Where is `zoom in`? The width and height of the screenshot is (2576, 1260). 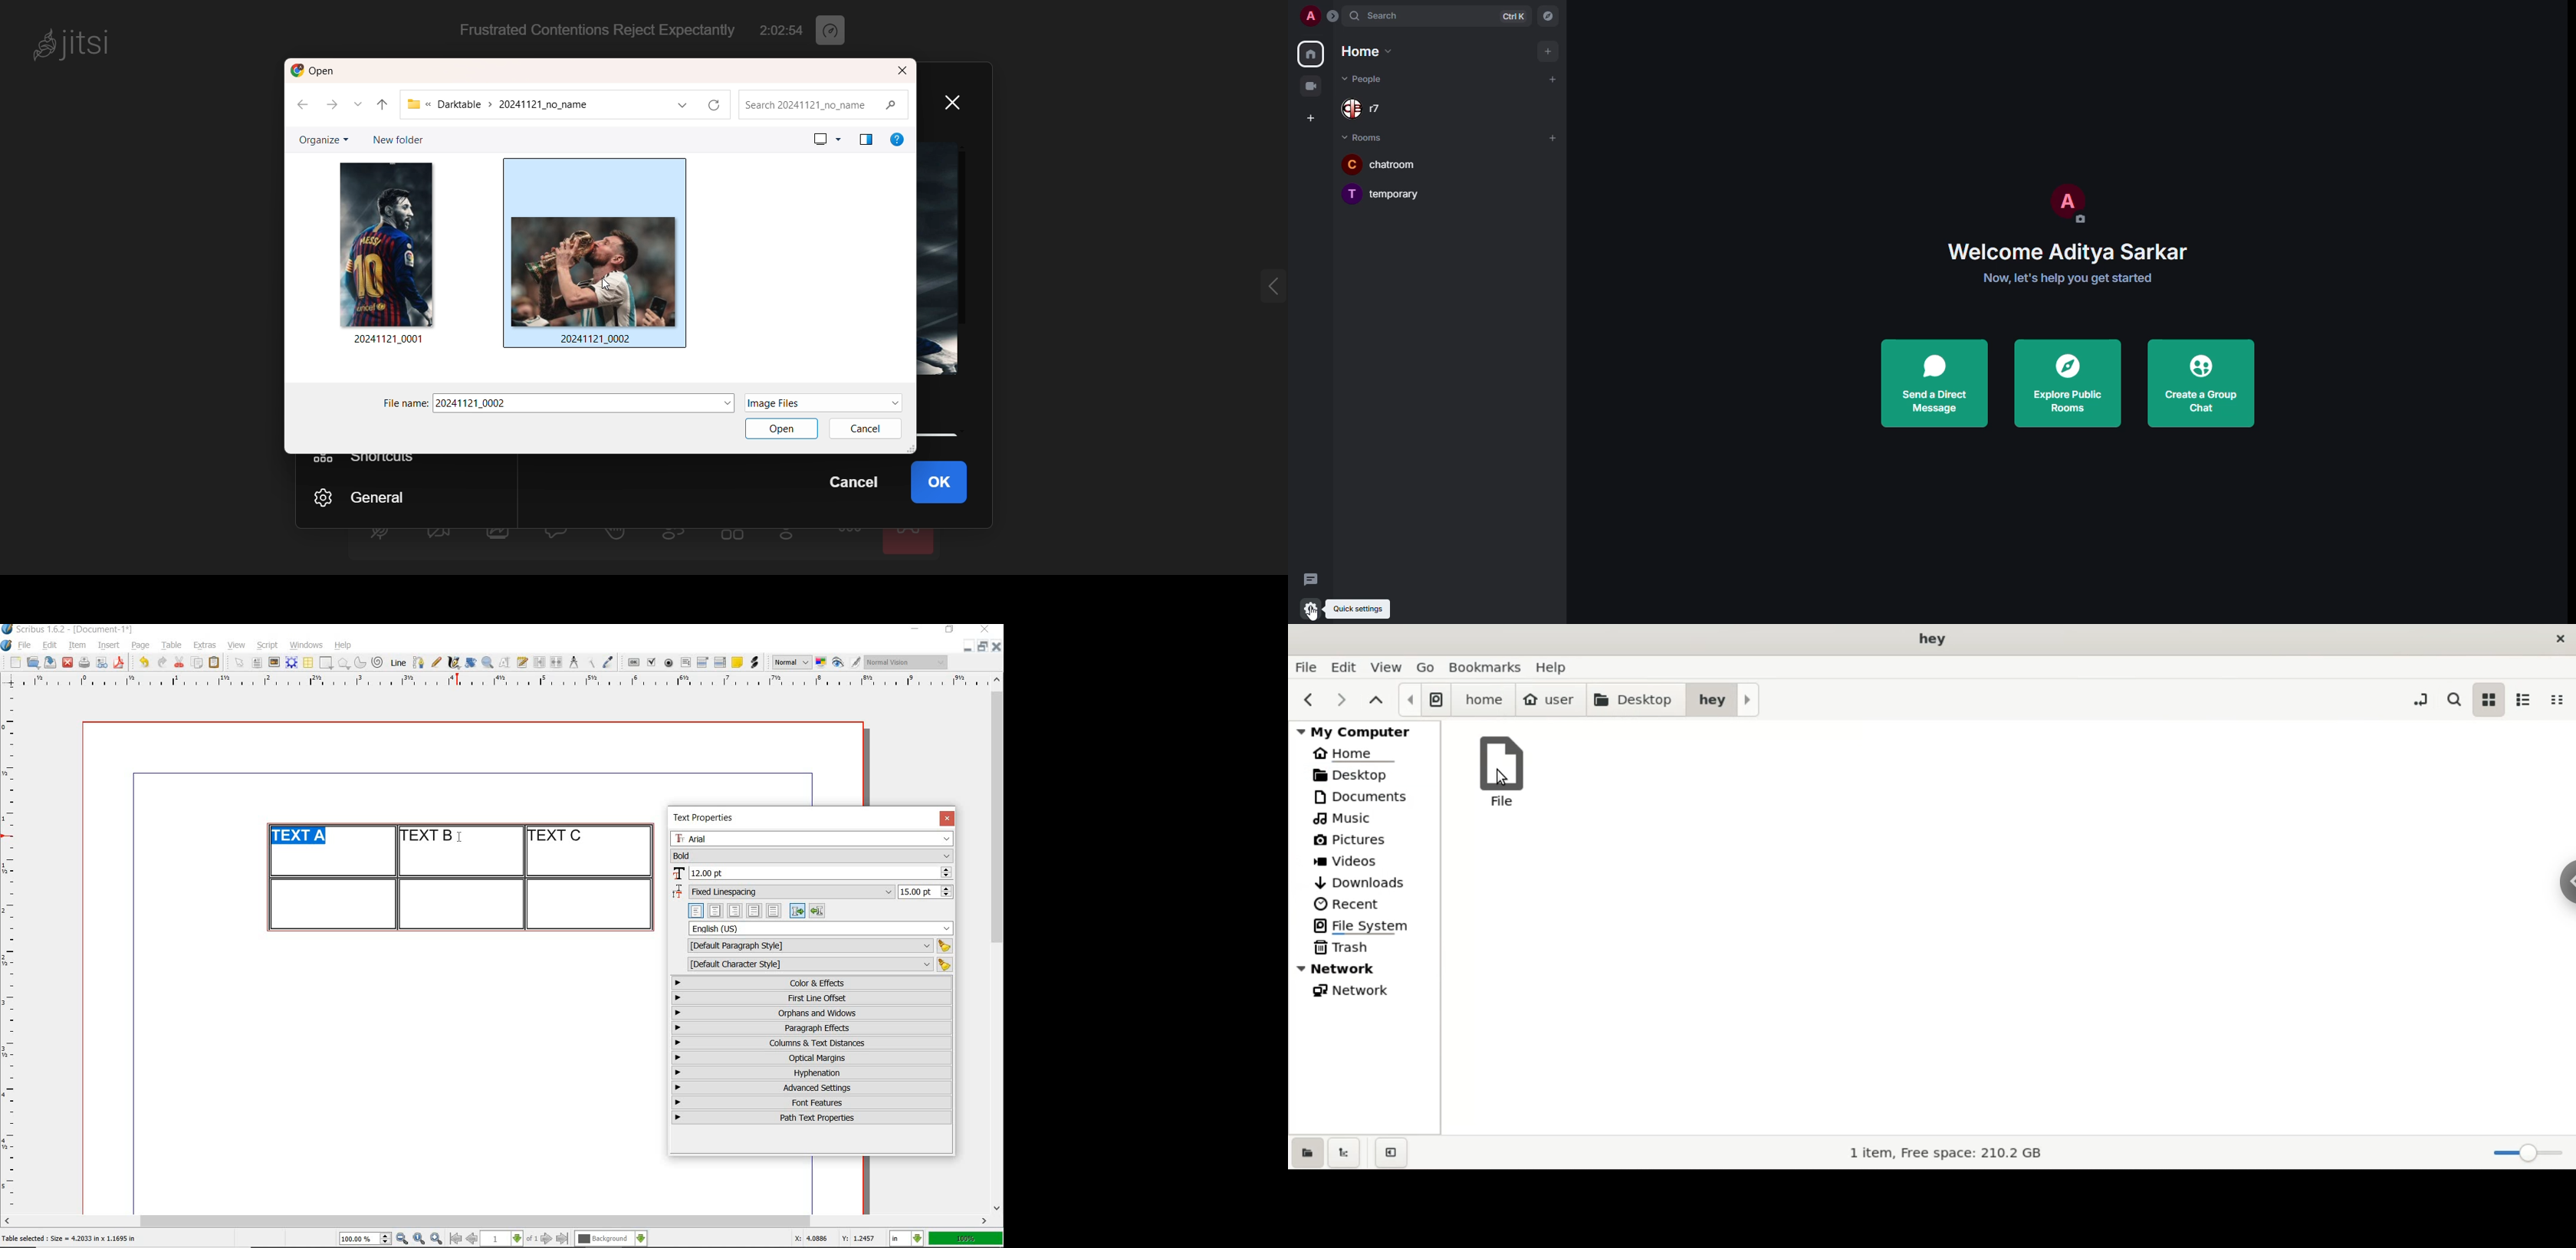 zoom in is located at coordinates (437, 1239).